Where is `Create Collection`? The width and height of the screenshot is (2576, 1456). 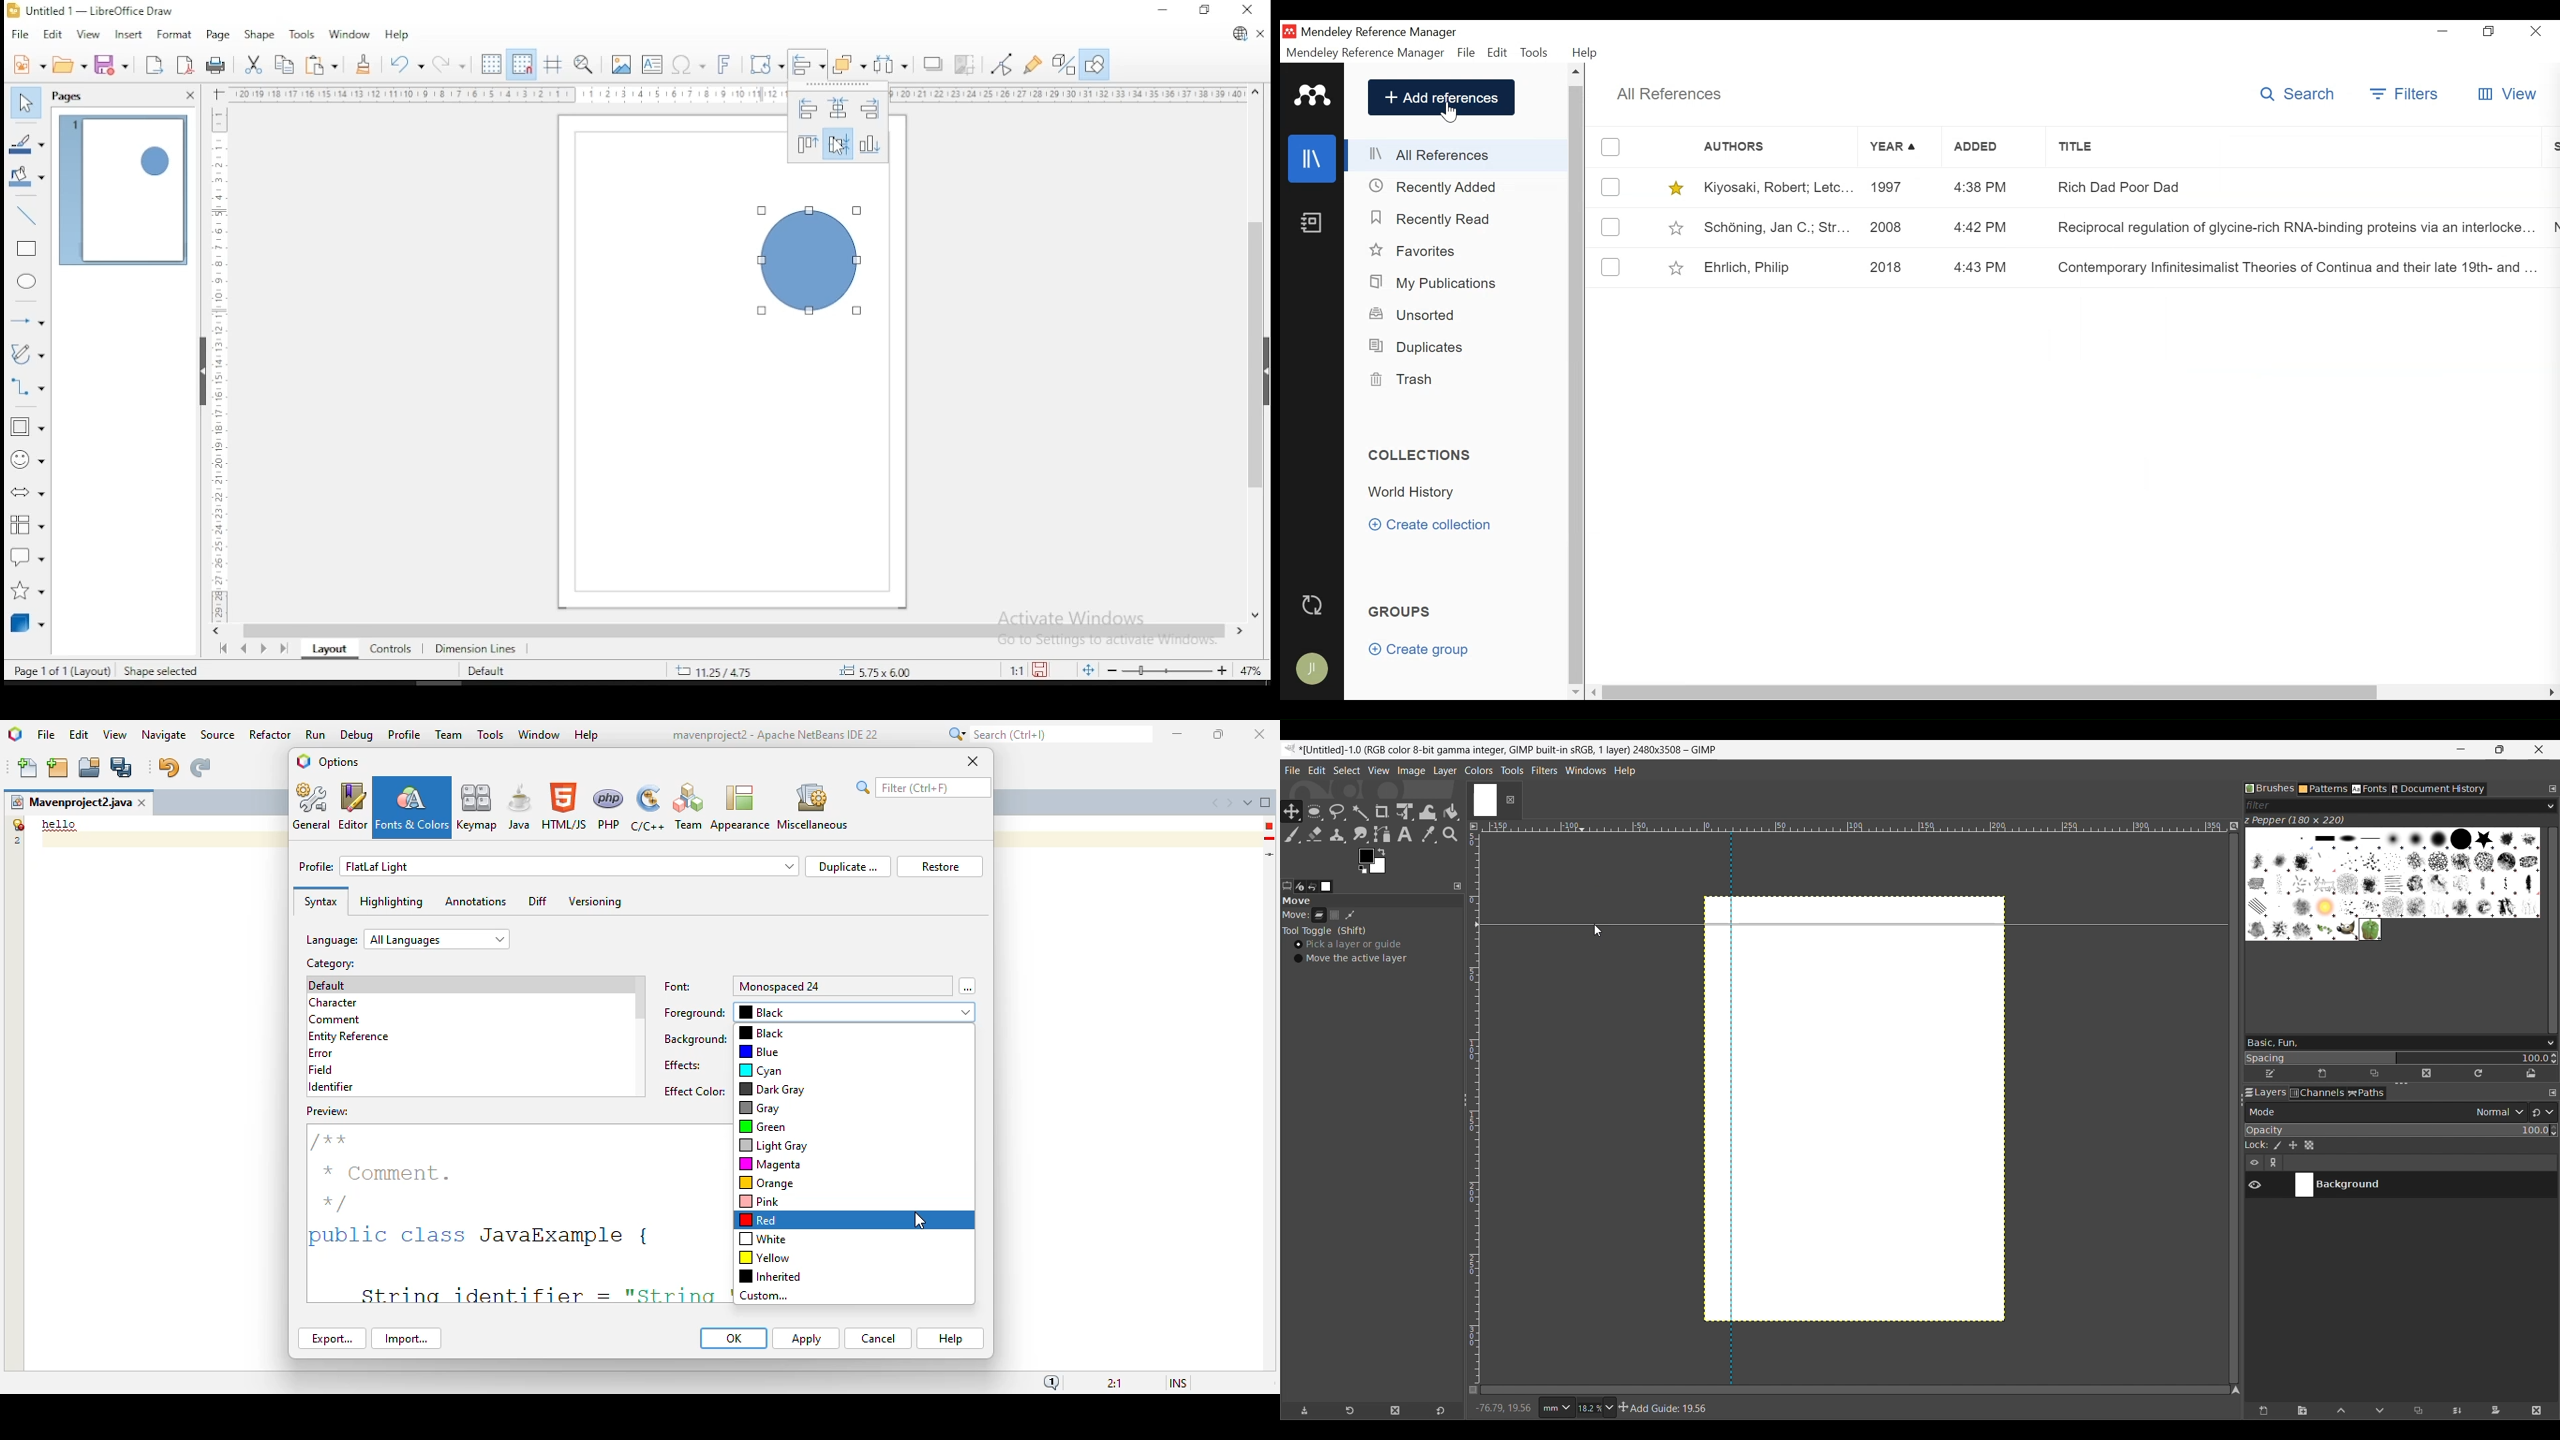 Create Collection is located at coordinates (1435, 525).